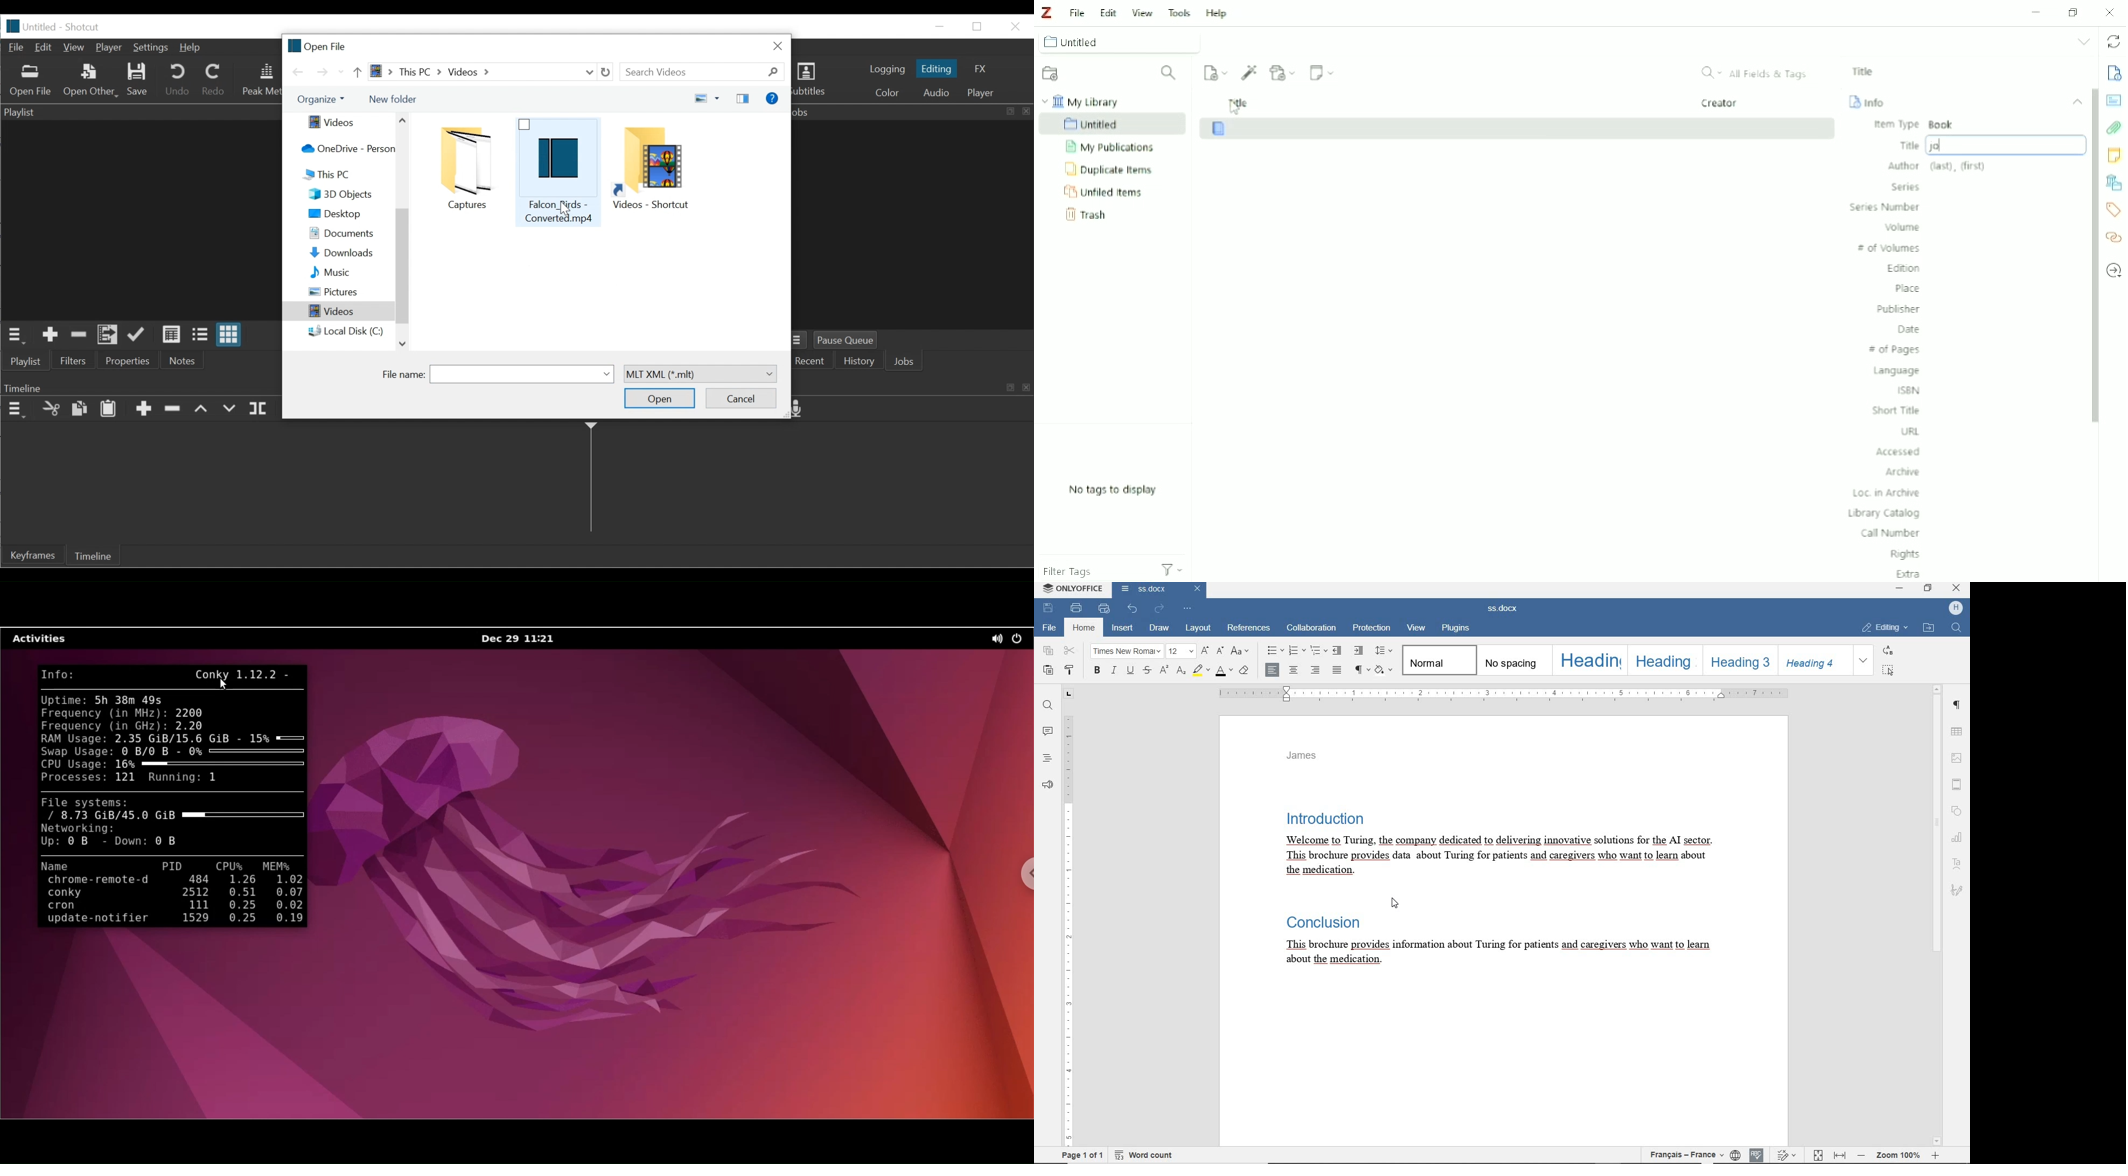 The height and width of the screenshot is (1176, 2128). I want to click on TRACK CHANGES, so click(1789, 1154).